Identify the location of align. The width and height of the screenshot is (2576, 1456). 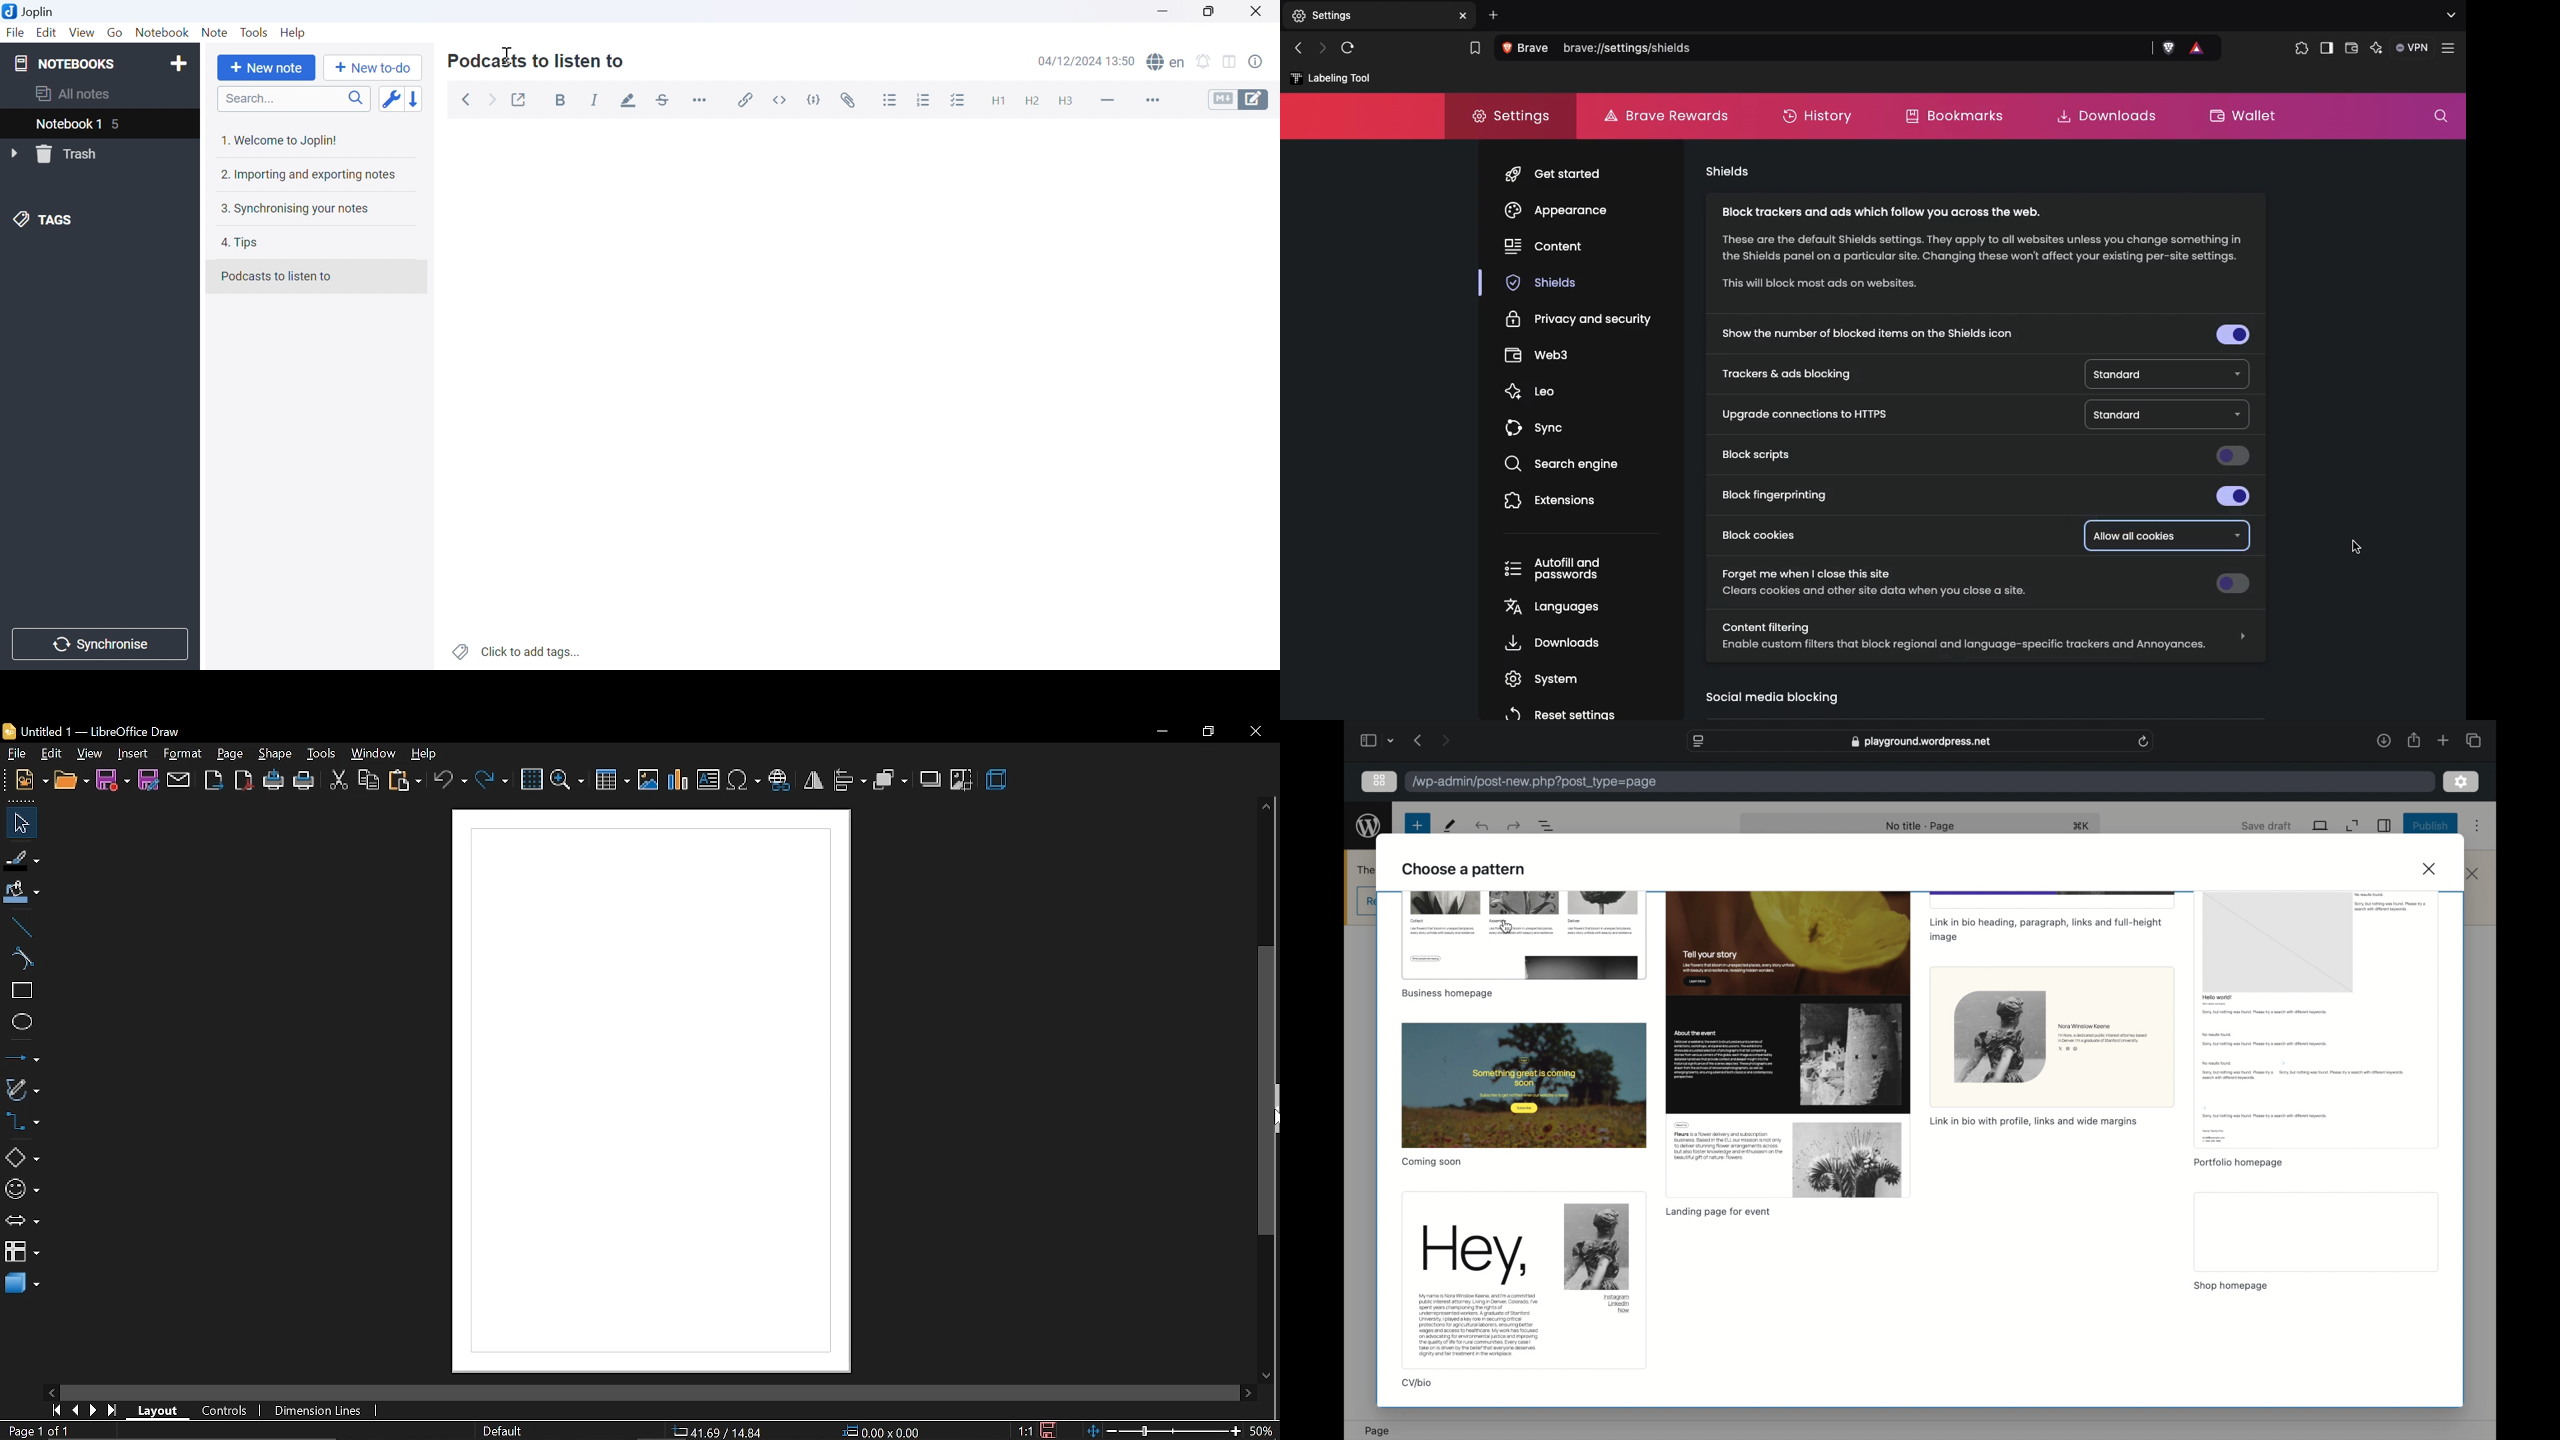
(848, 780).